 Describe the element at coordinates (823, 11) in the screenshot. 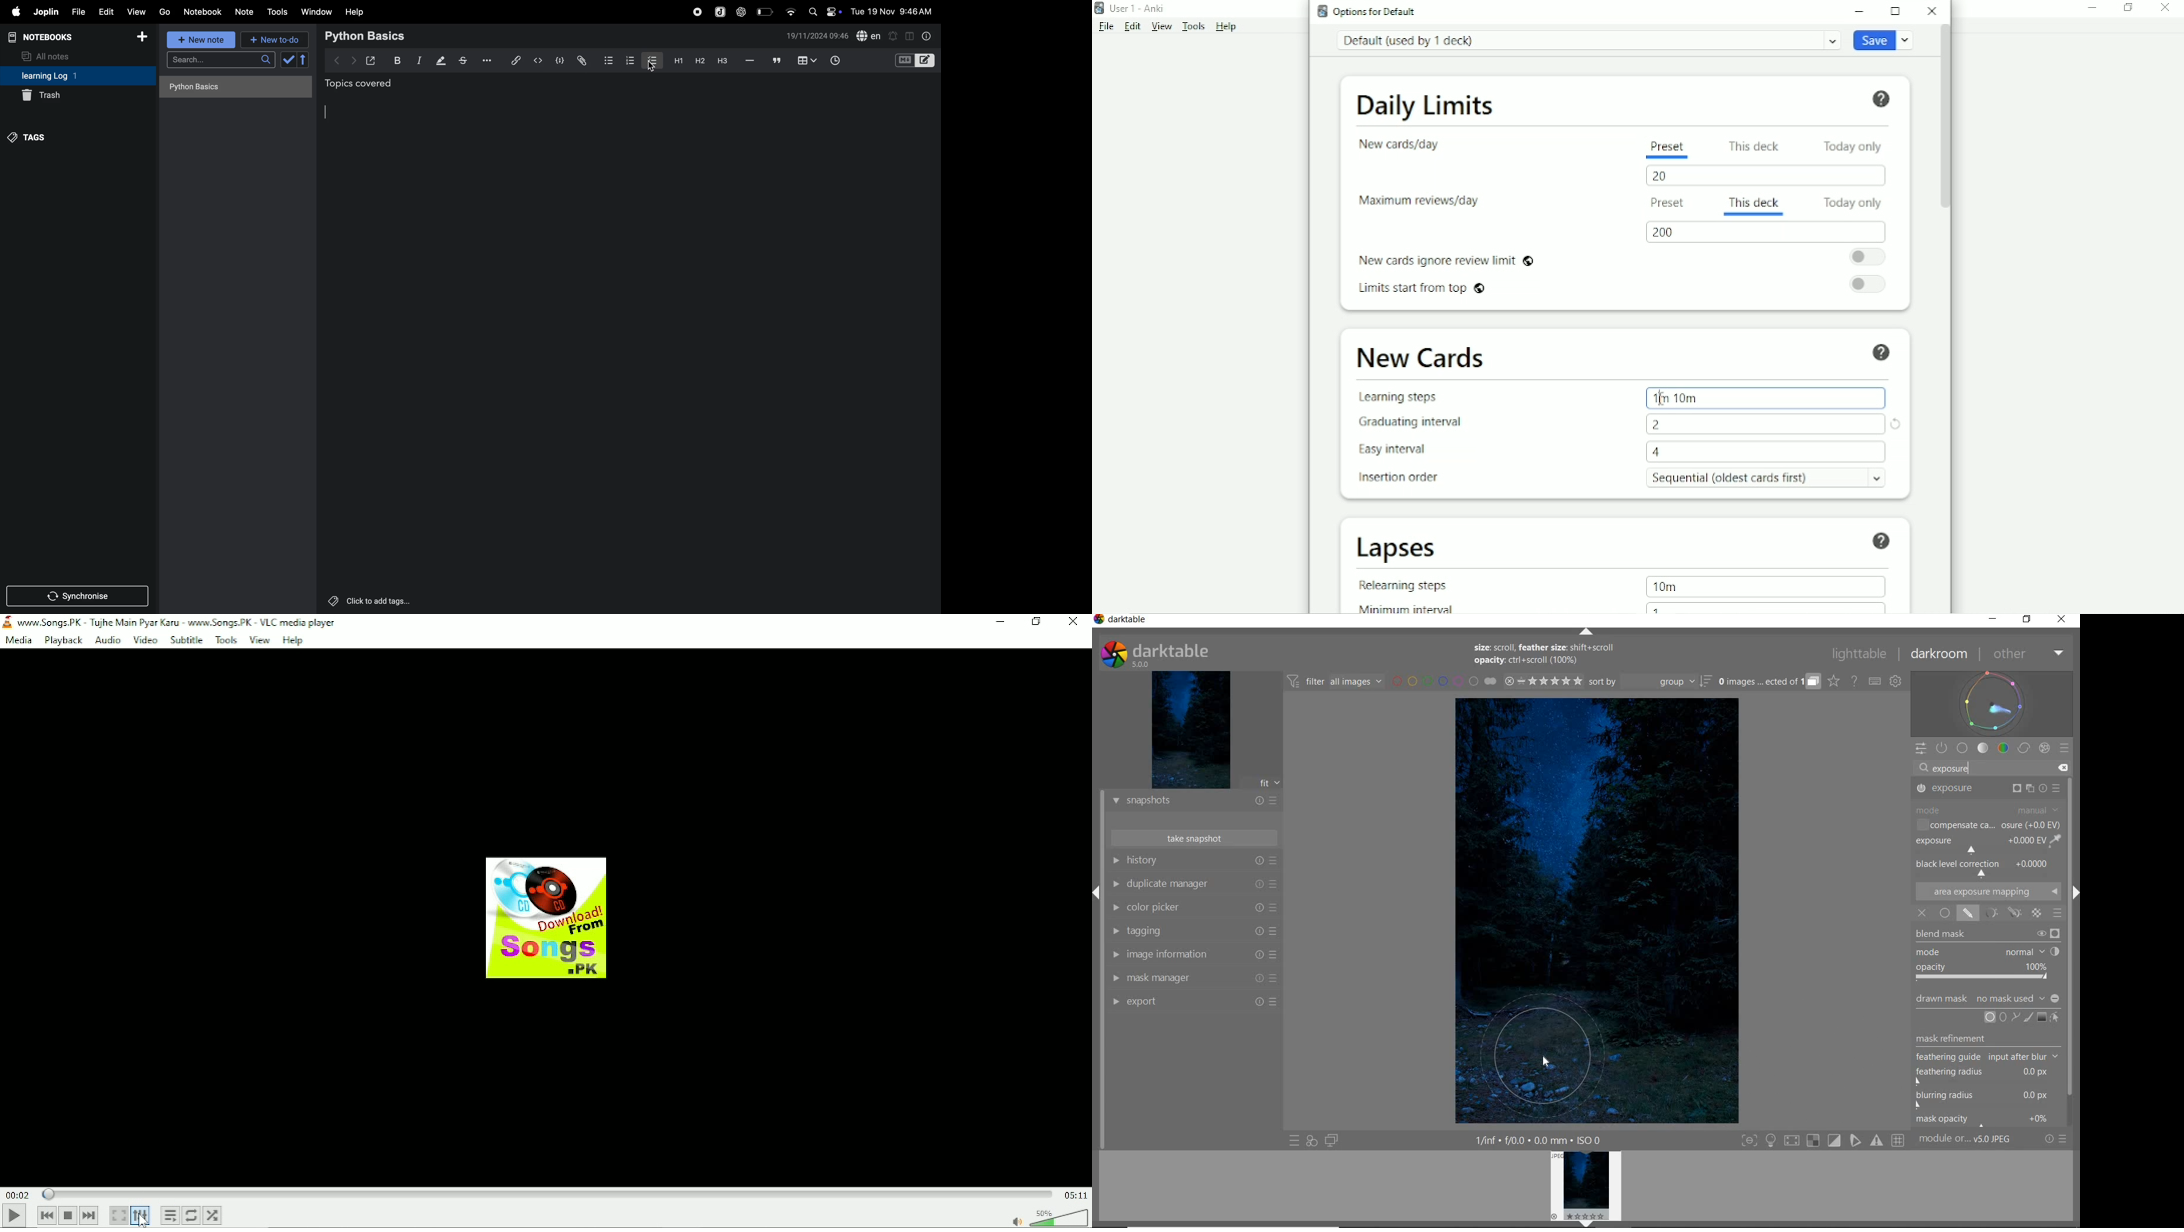

I see `apple widgets` at that location.